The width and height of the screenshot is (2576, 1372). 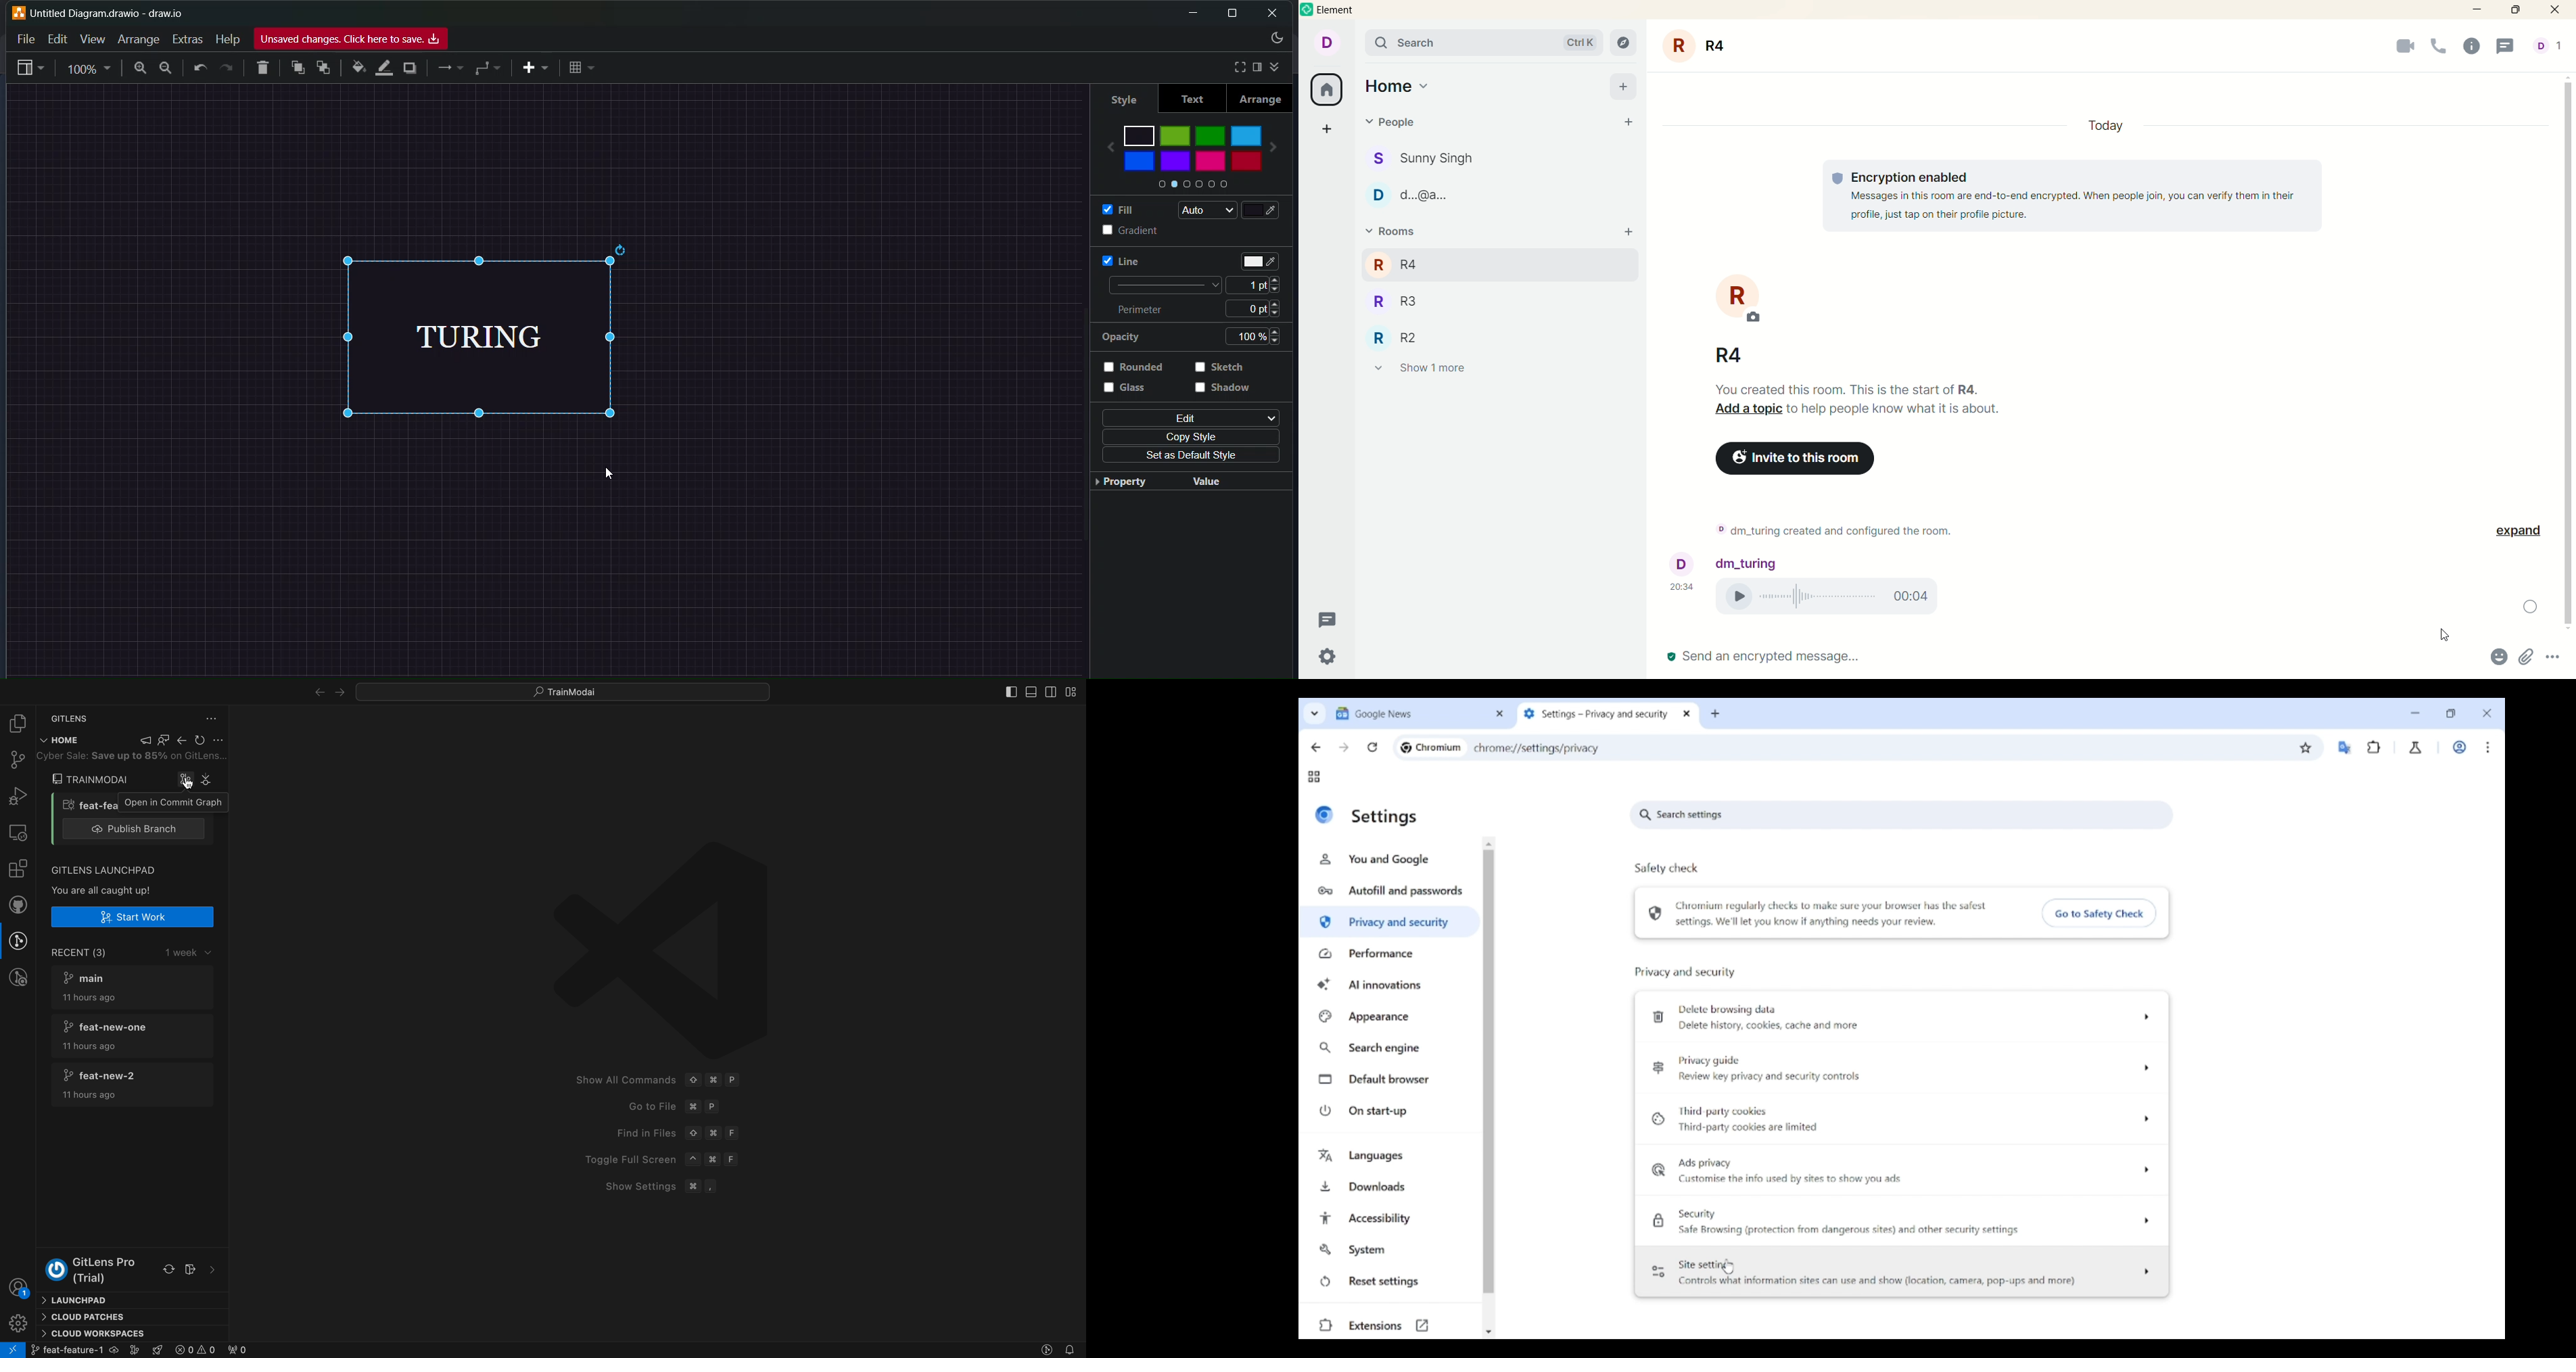 What do you see at coordinates (2558, 10) in the screenshot?
I see `close` at bounding box center [2558, 10].